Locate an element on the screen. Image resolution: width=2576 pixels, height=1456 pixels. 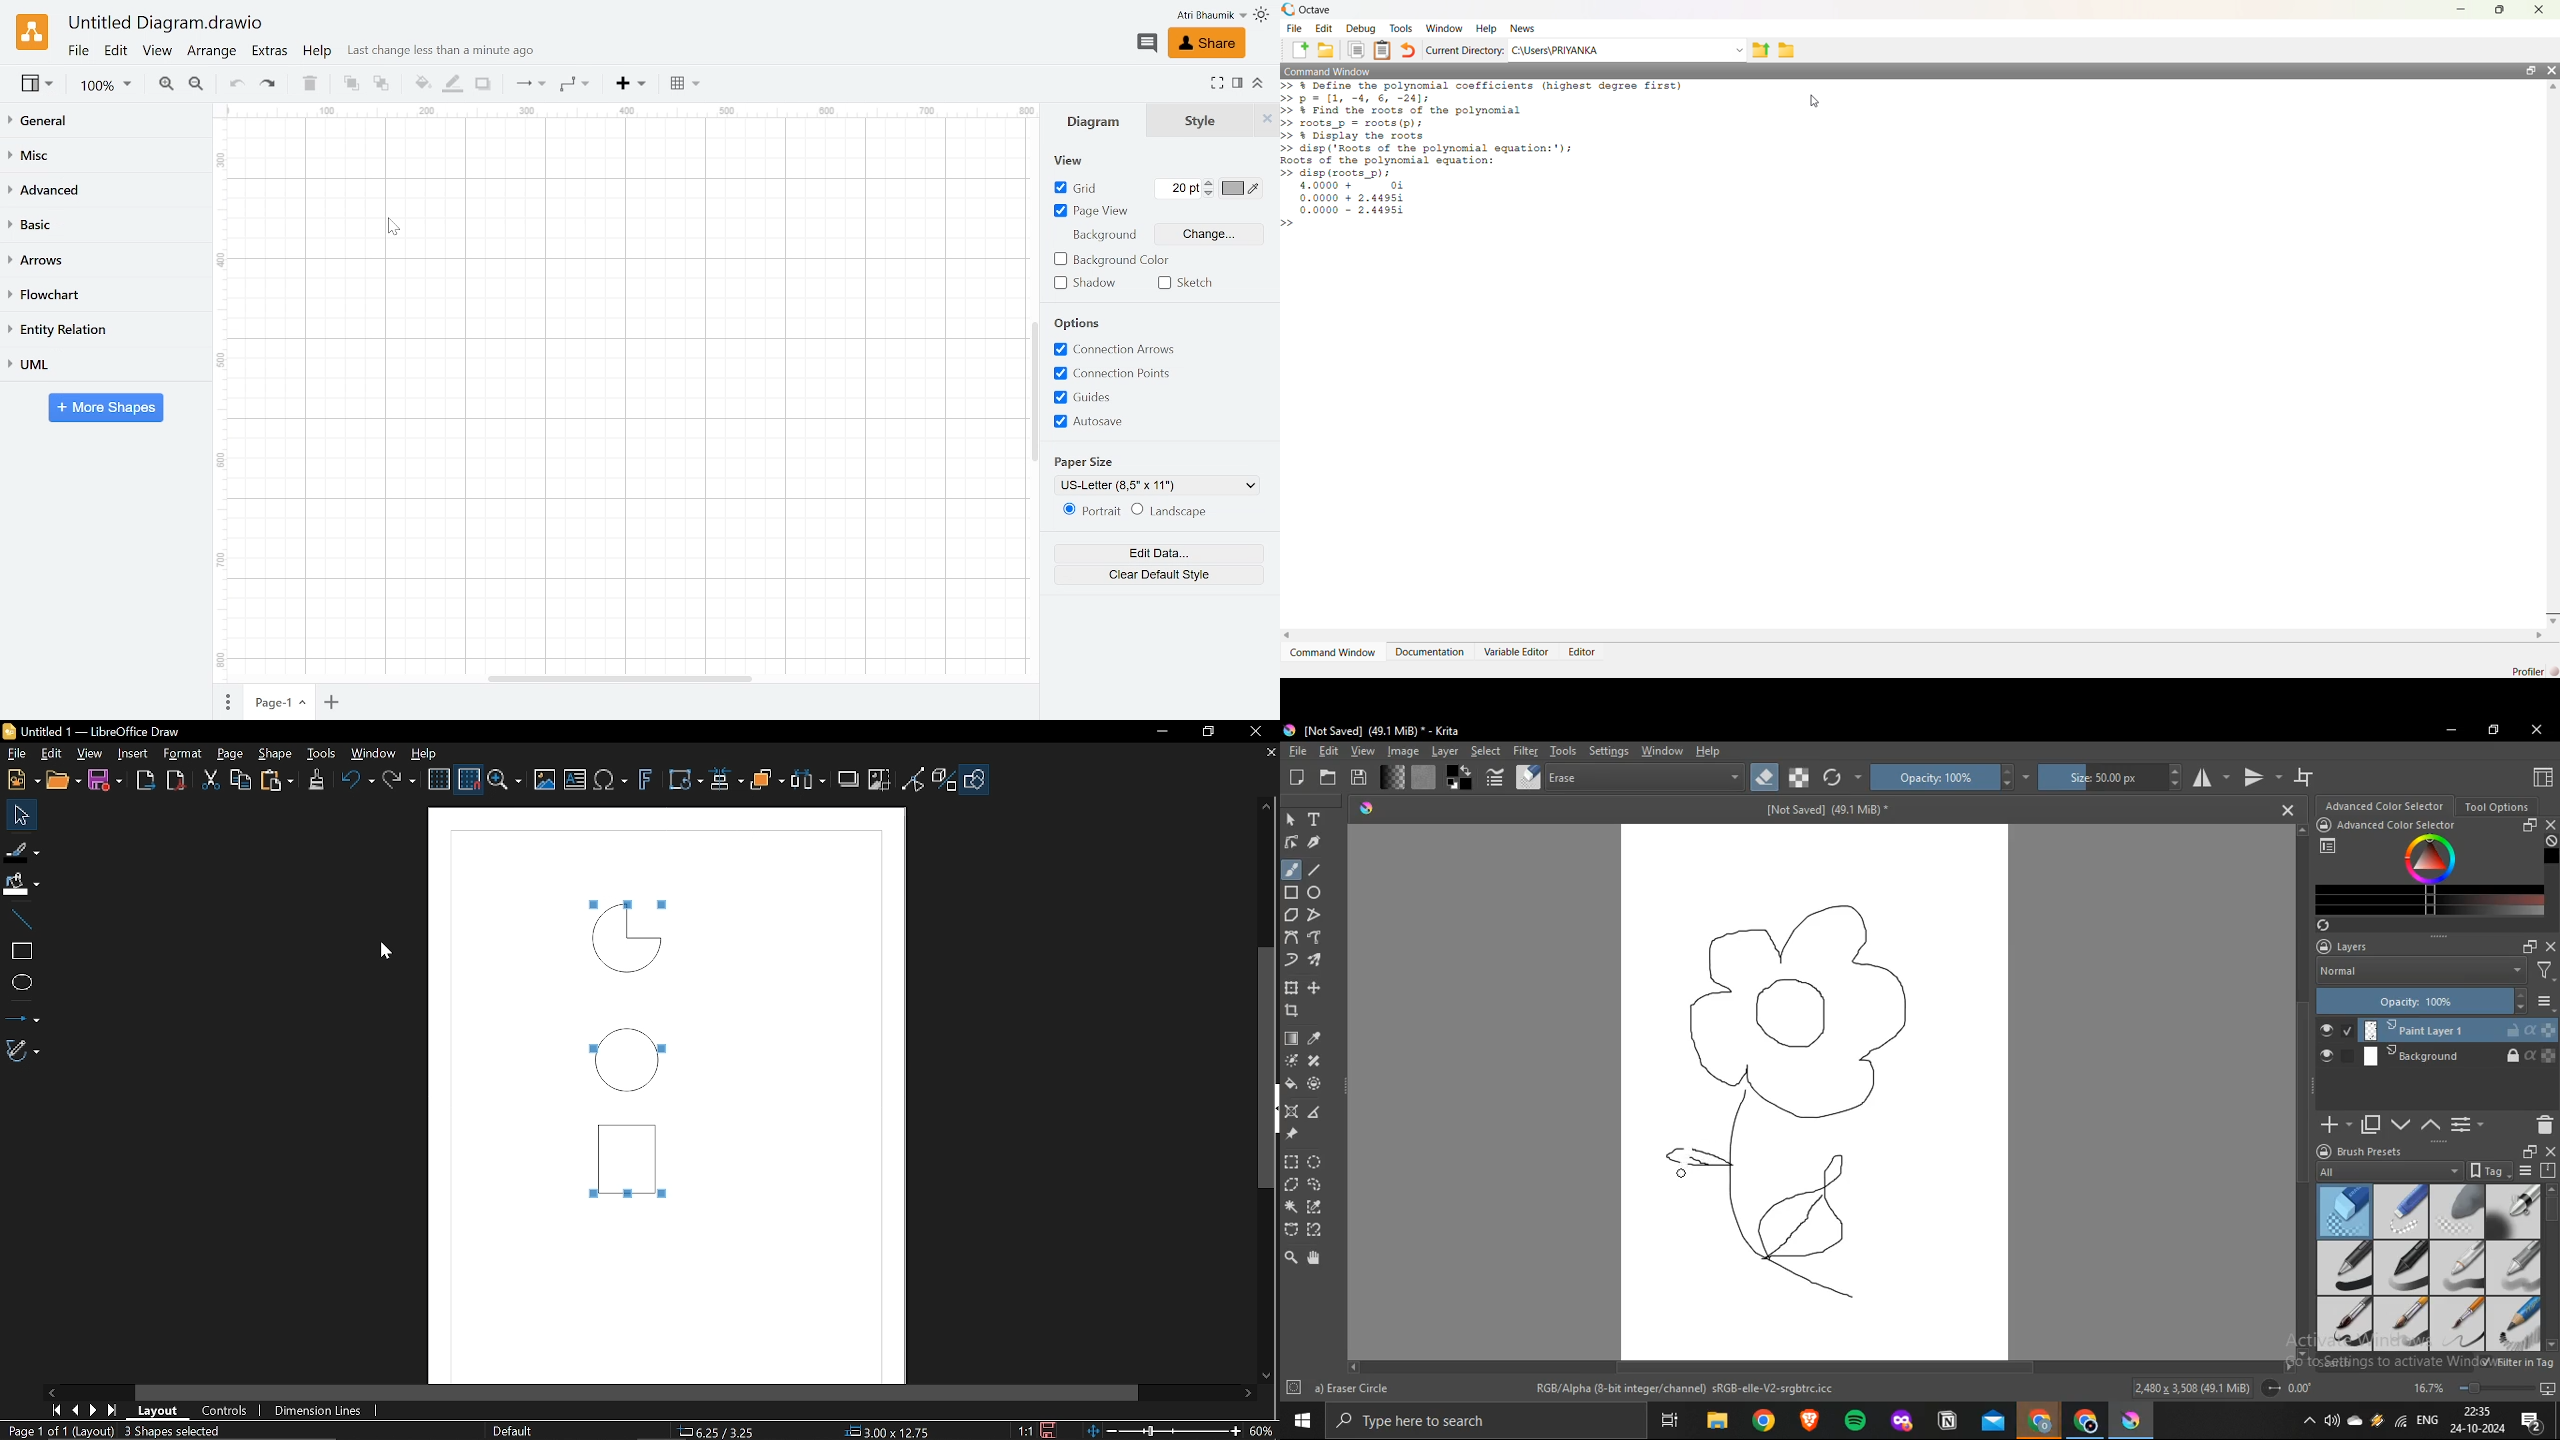
open an existing document is located at coordinates (1331, 777).